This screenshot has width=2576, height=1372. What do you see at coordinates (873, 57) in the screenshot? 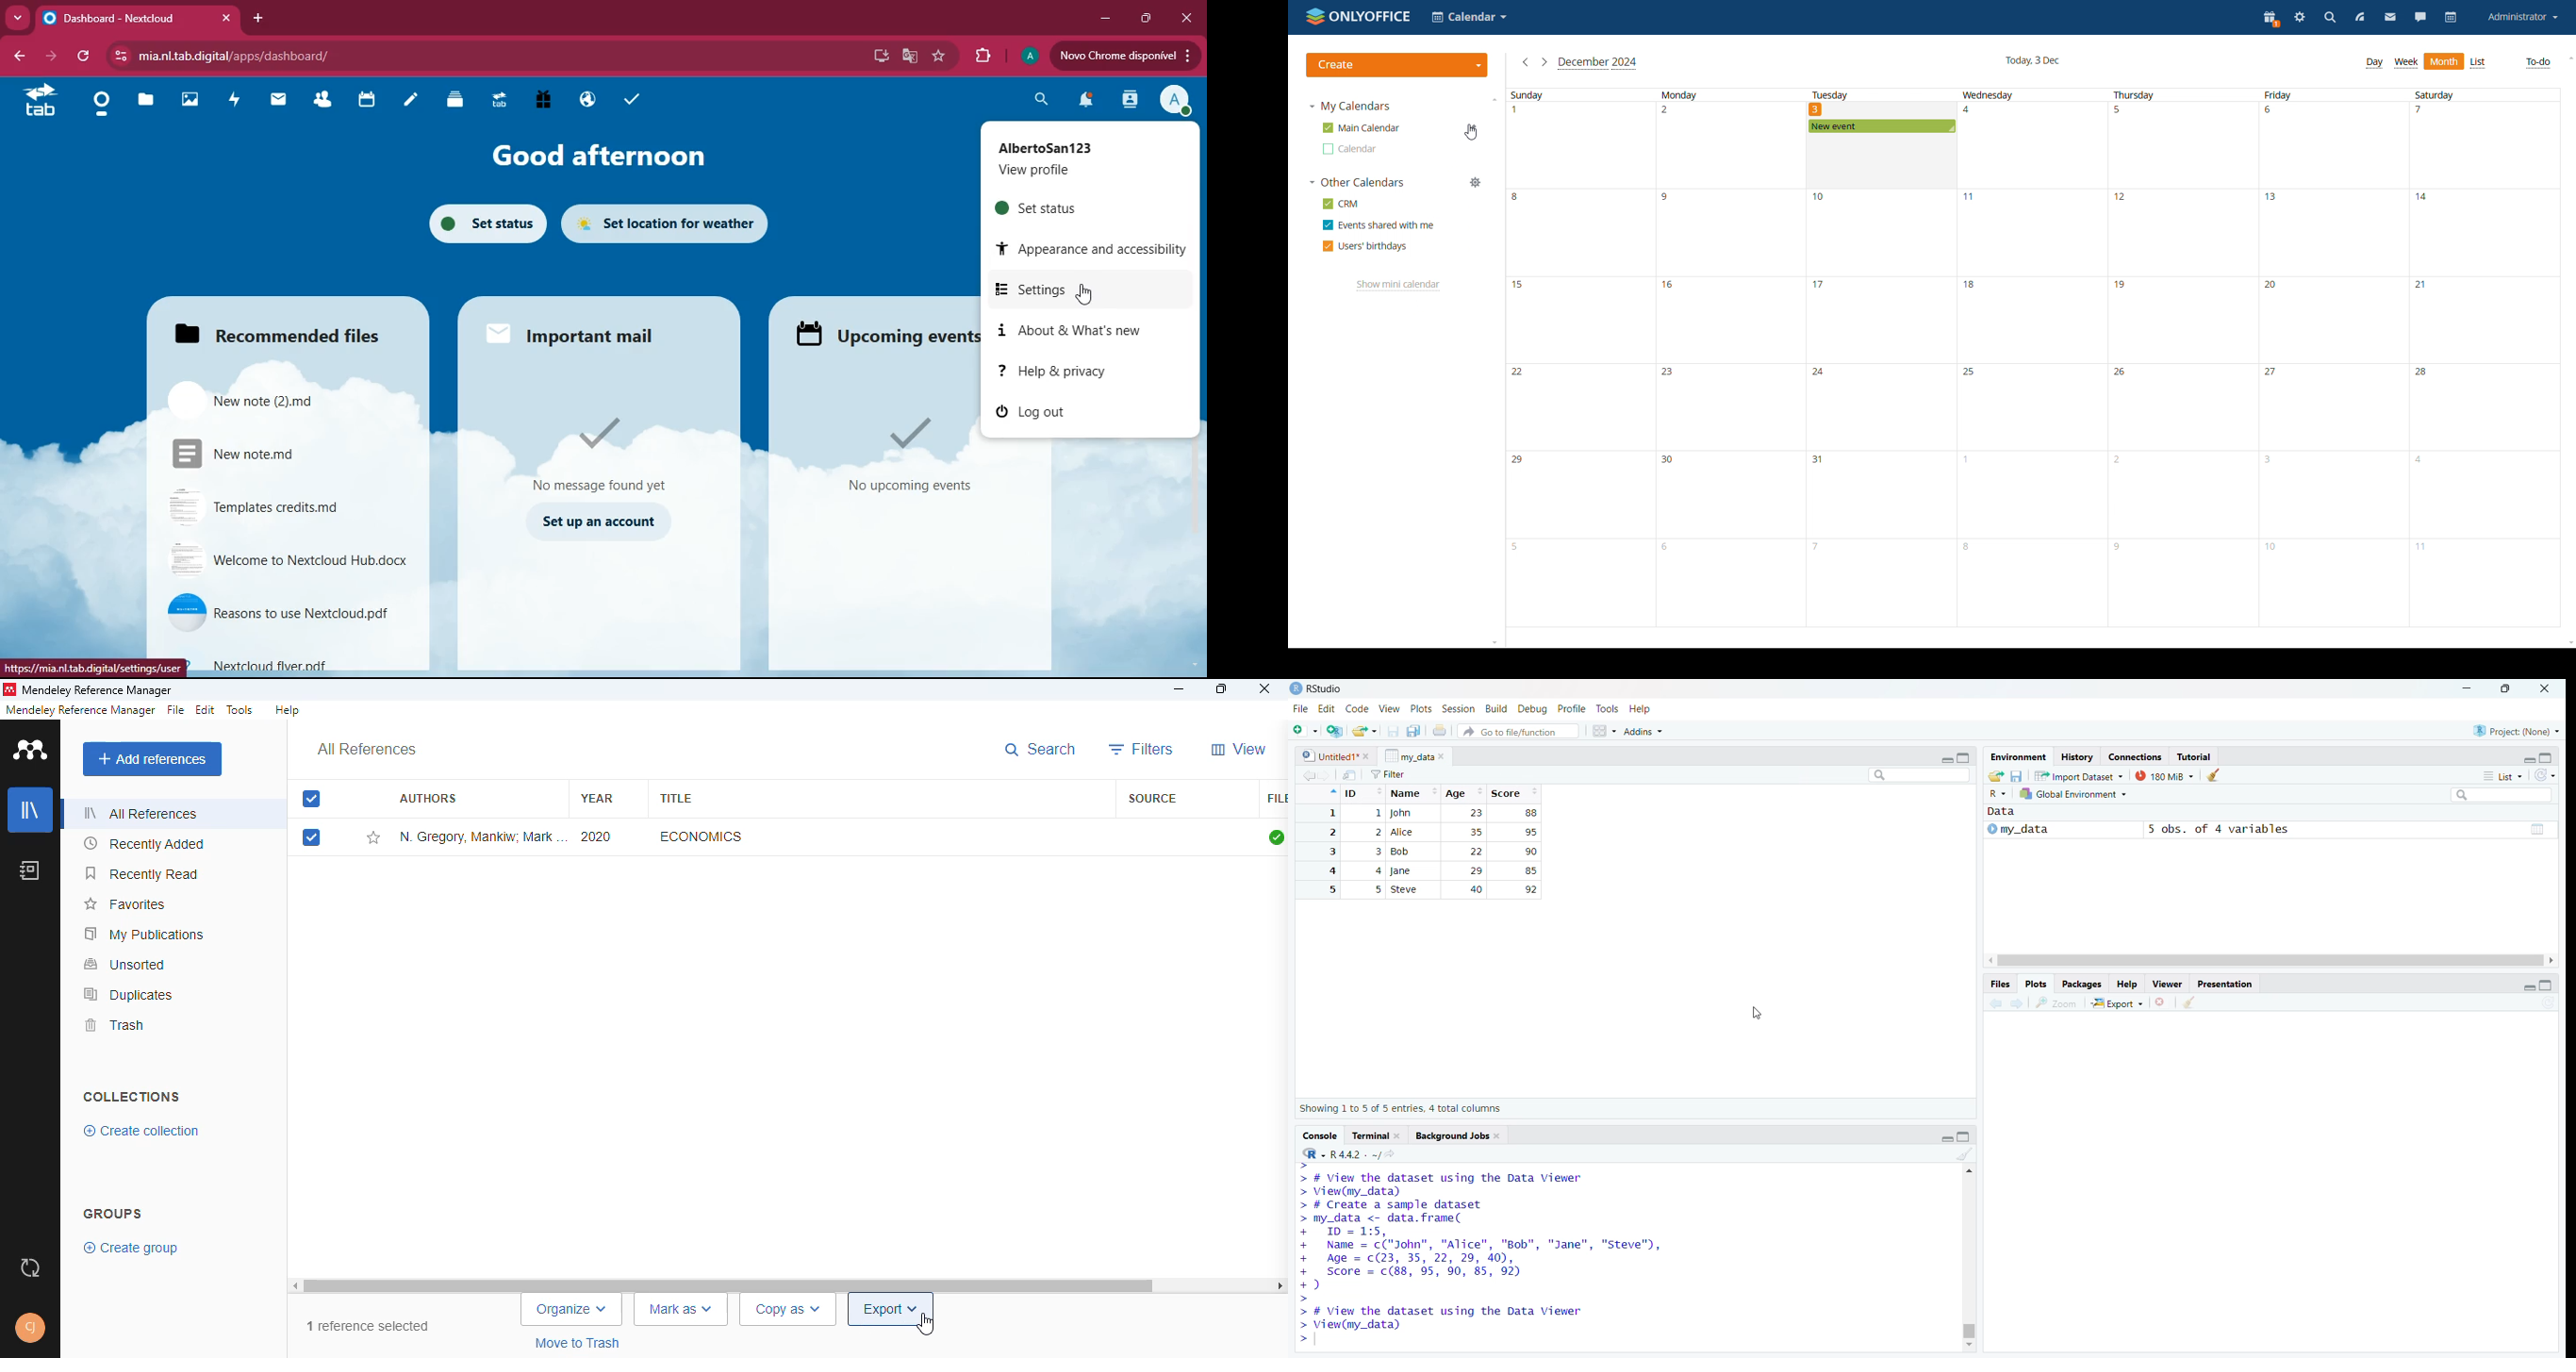
I see `desktop` at bounding box center [873, 57].